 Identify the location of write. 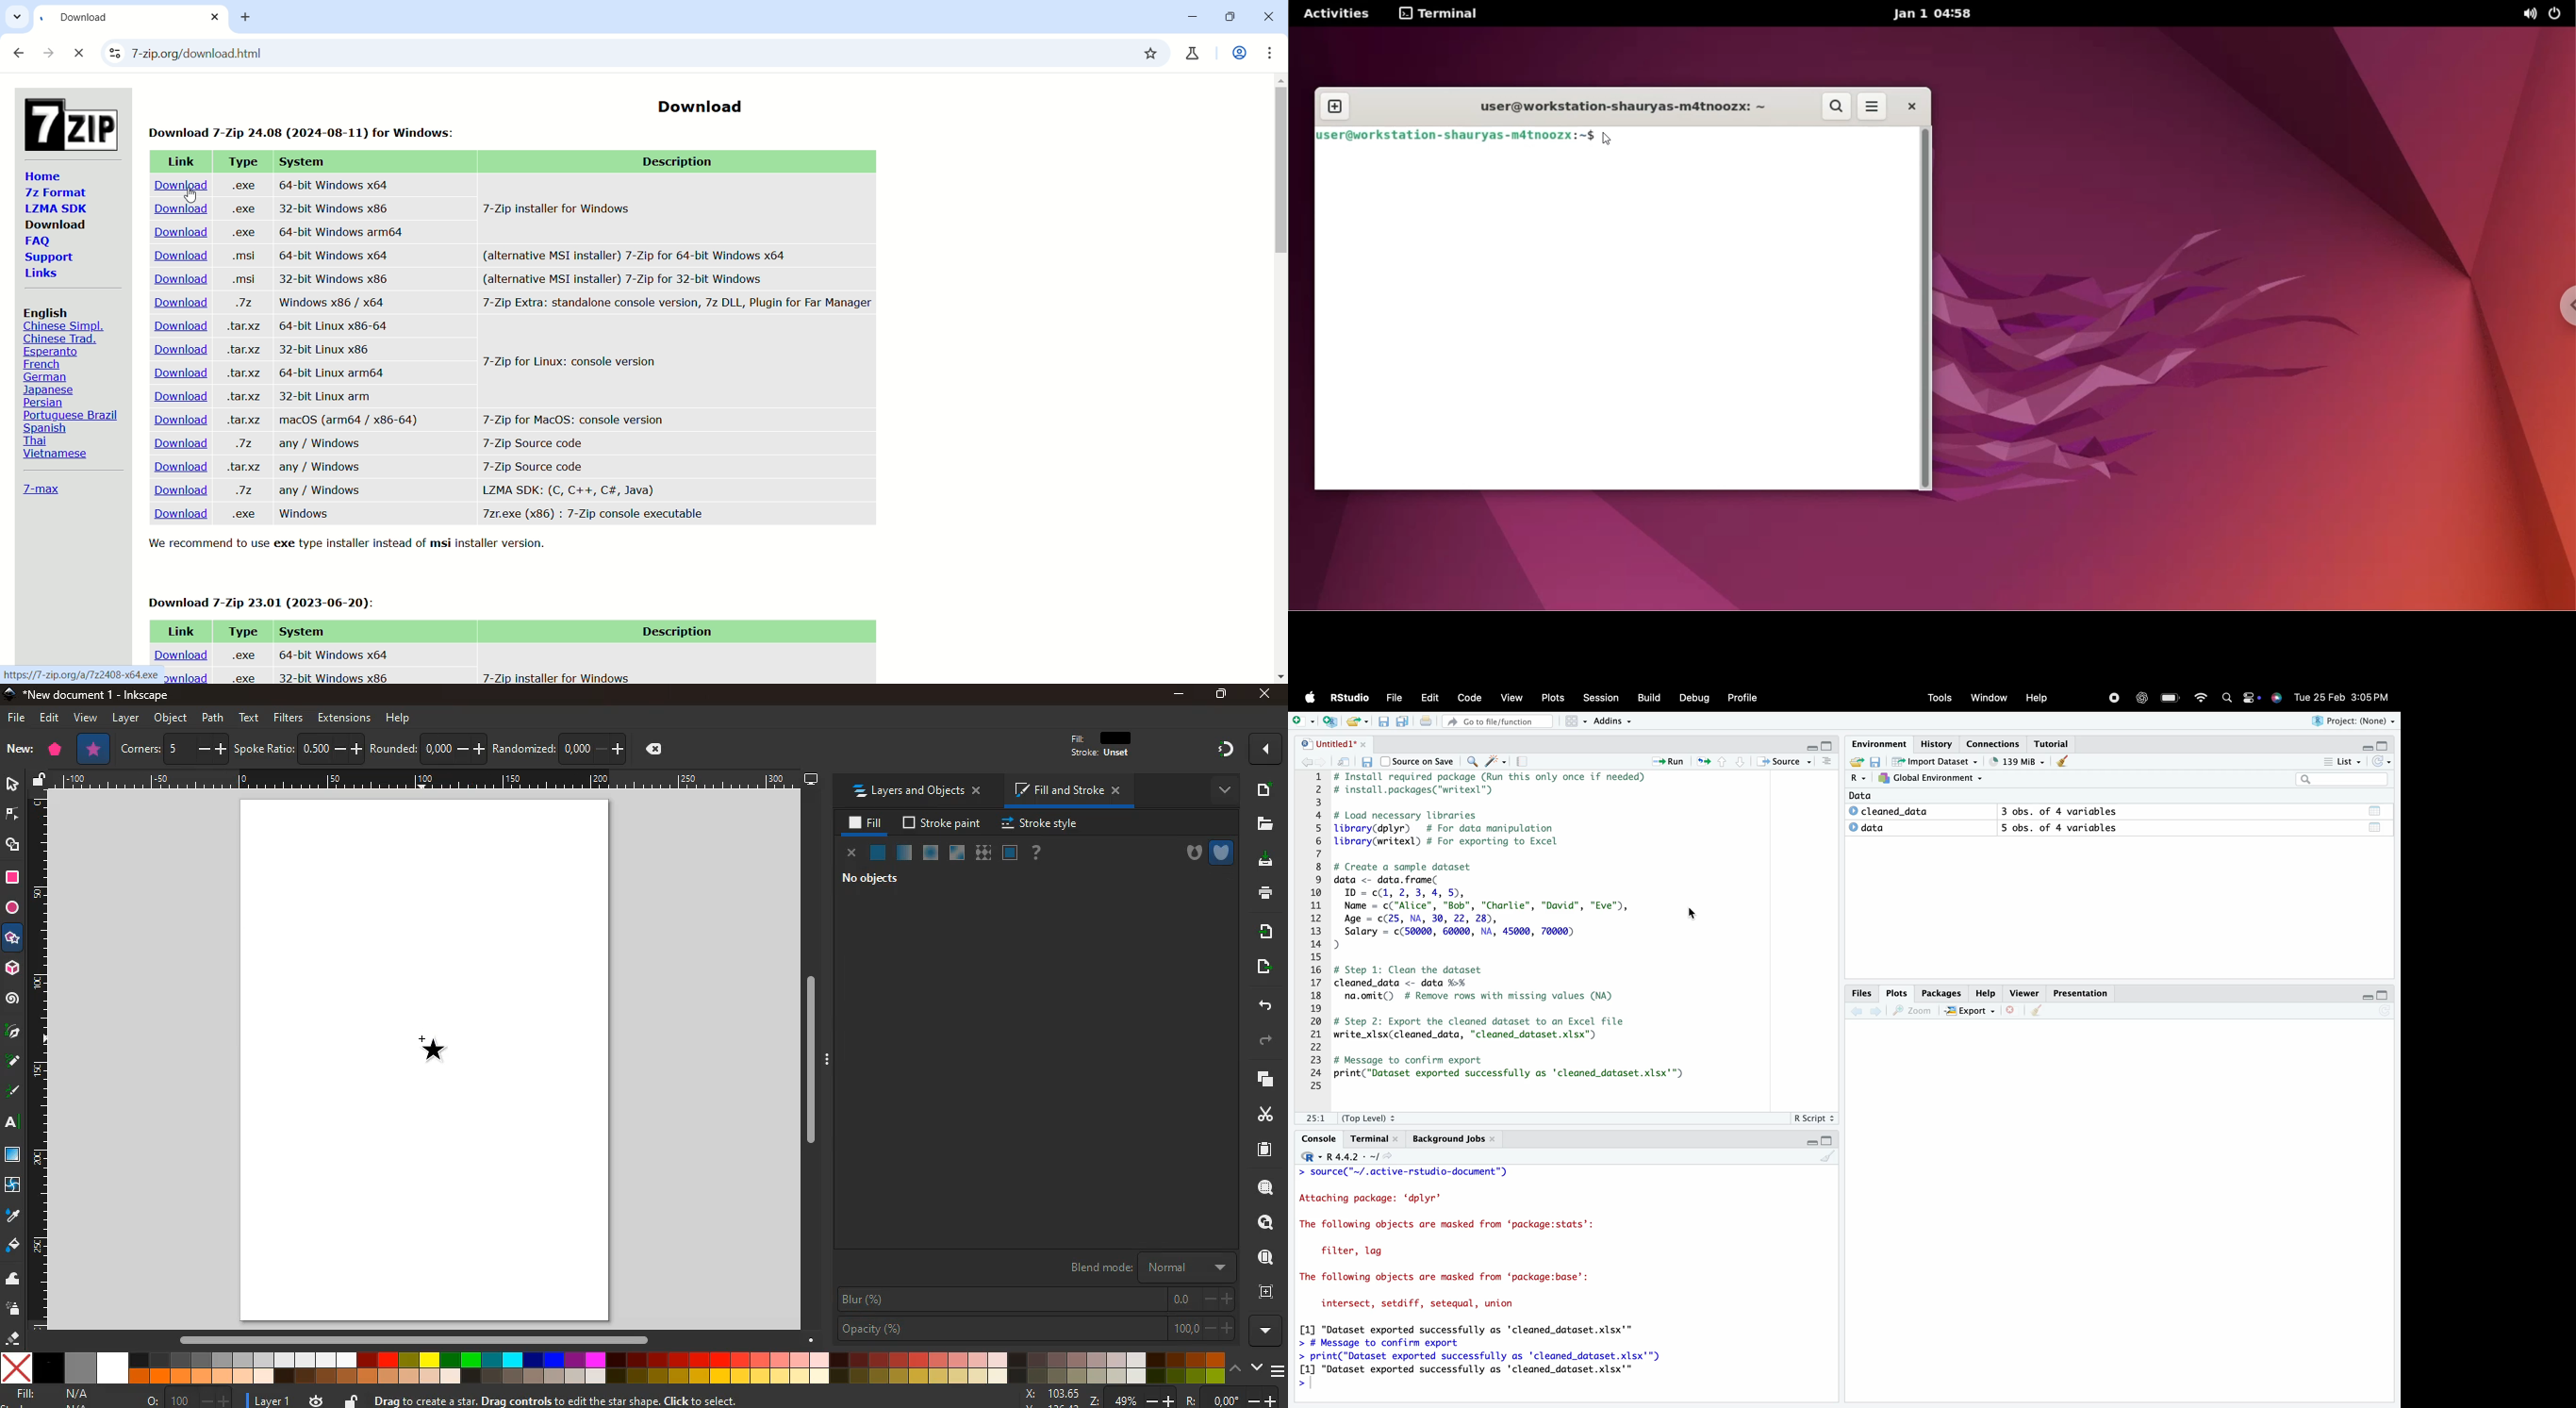
(13, 1062).